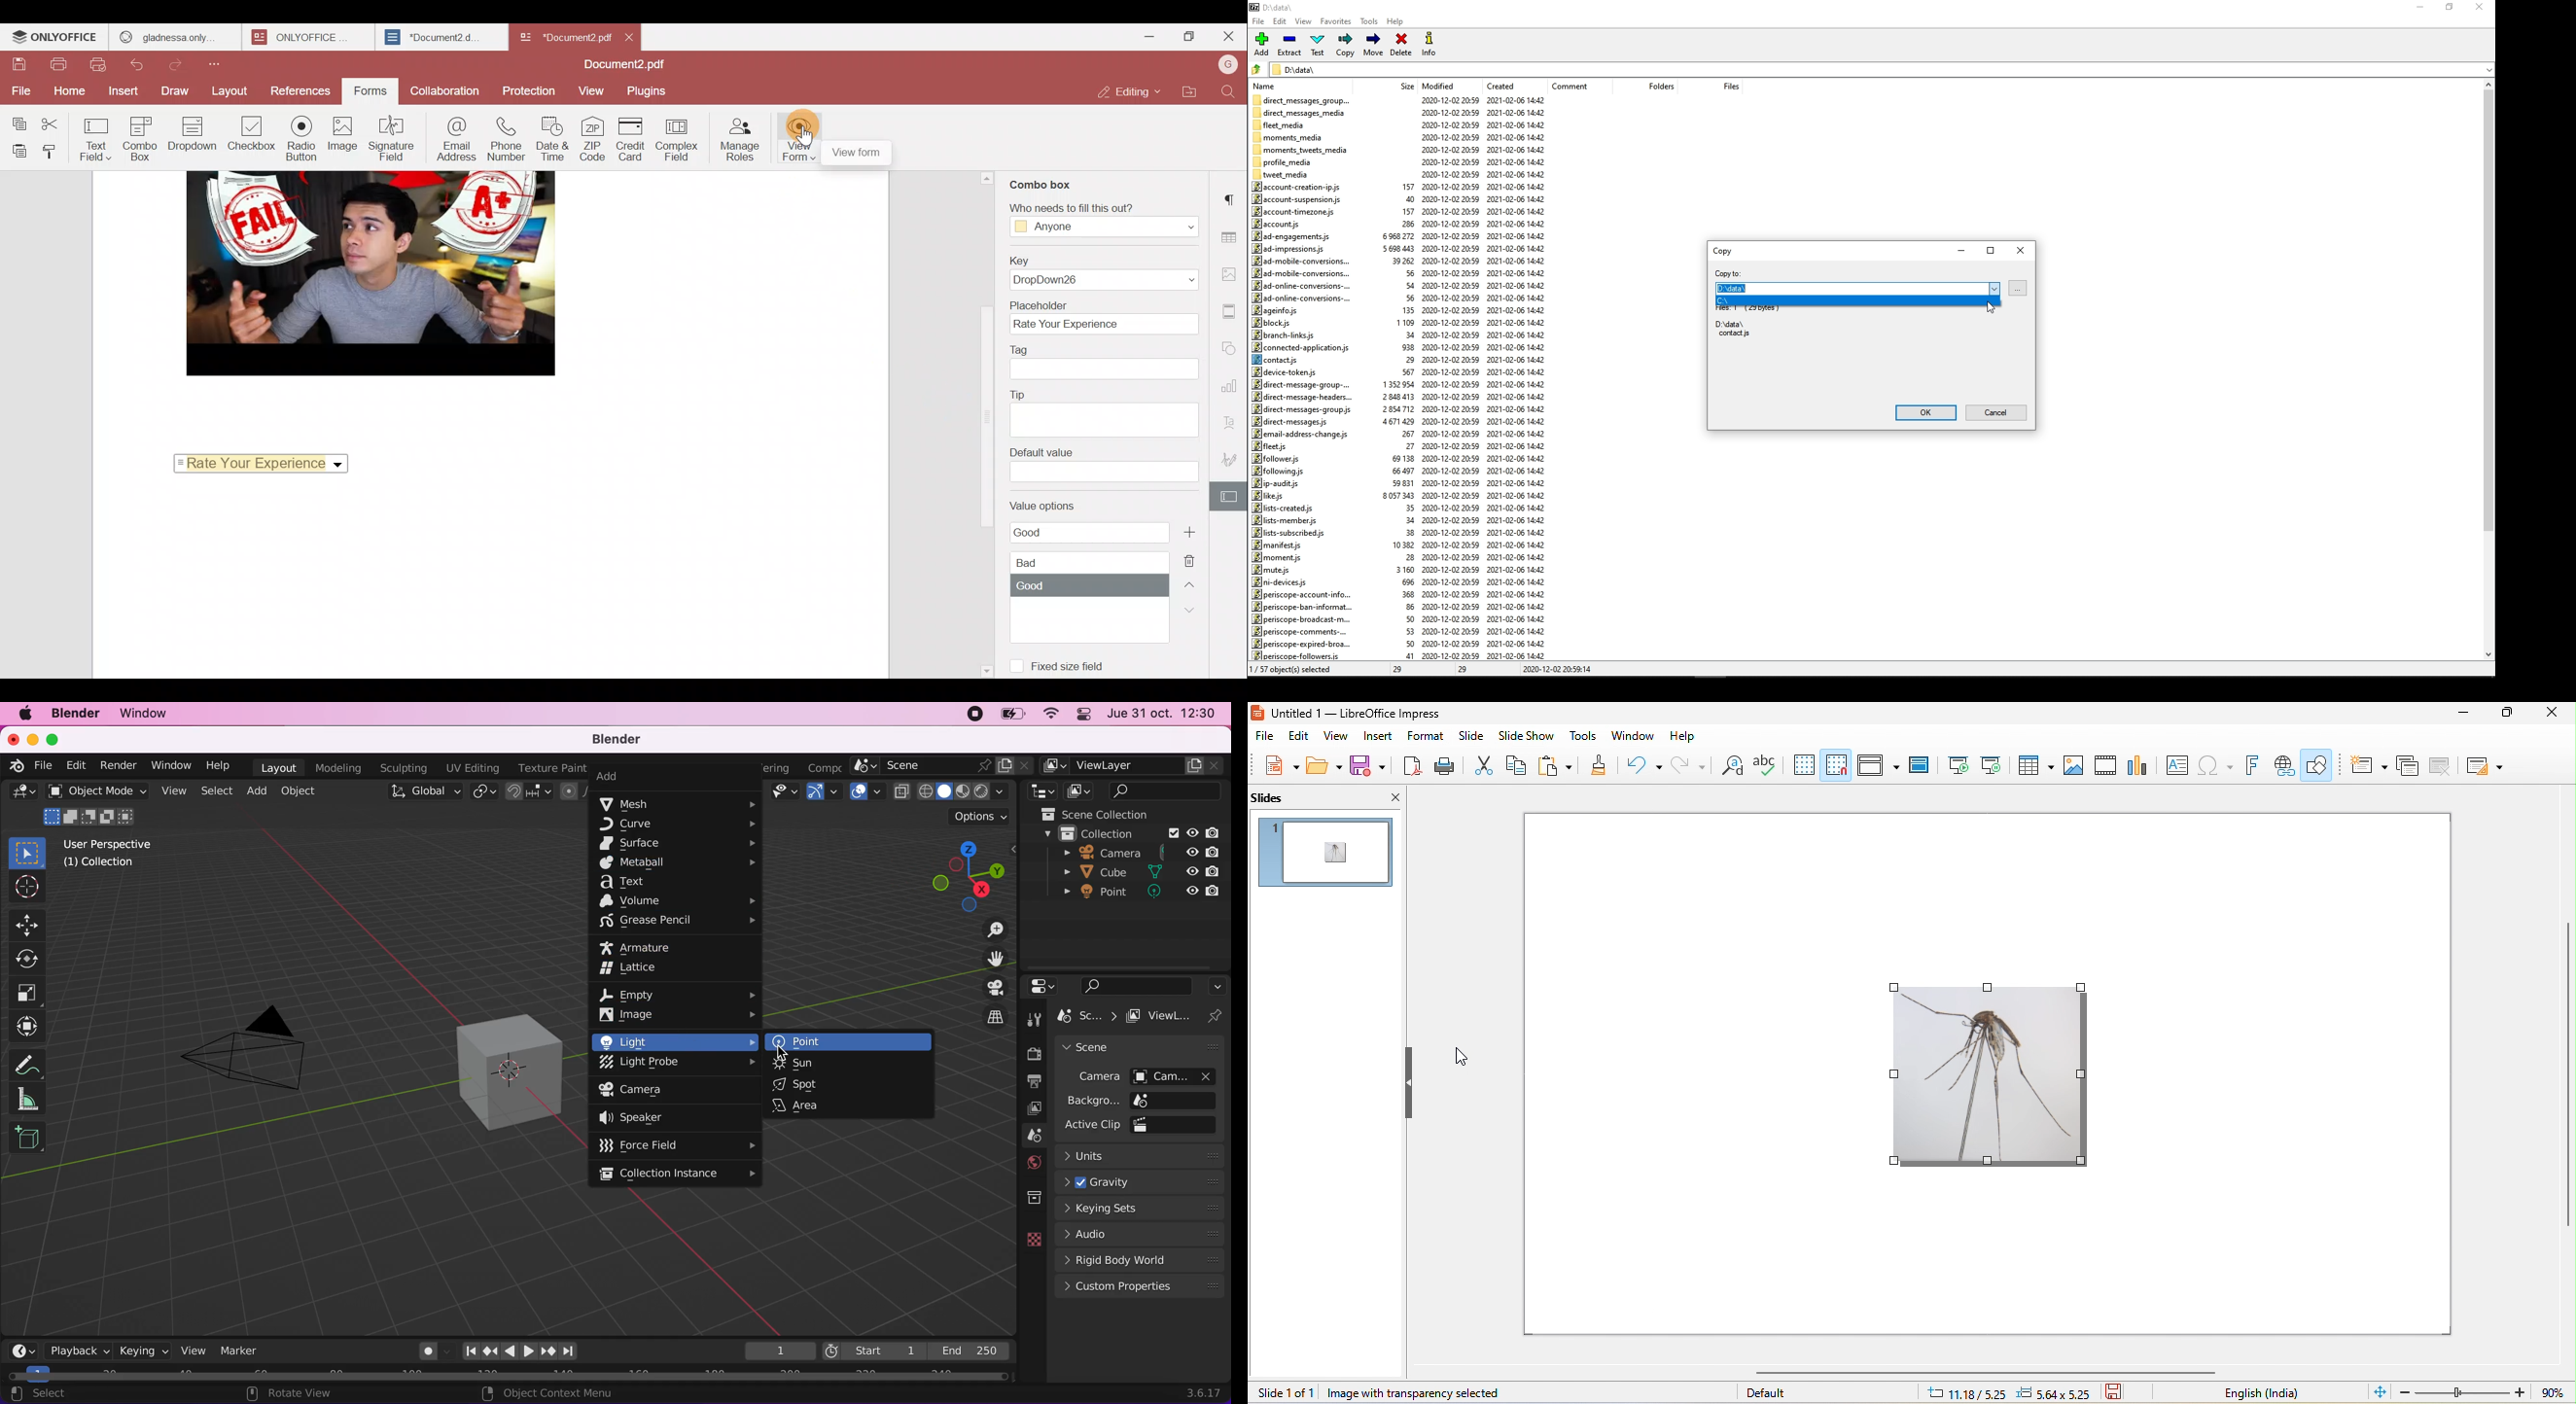 Image resolution: width=2576 pixels, height=1428 pixels. I want to click on edit, so click(78, 767).